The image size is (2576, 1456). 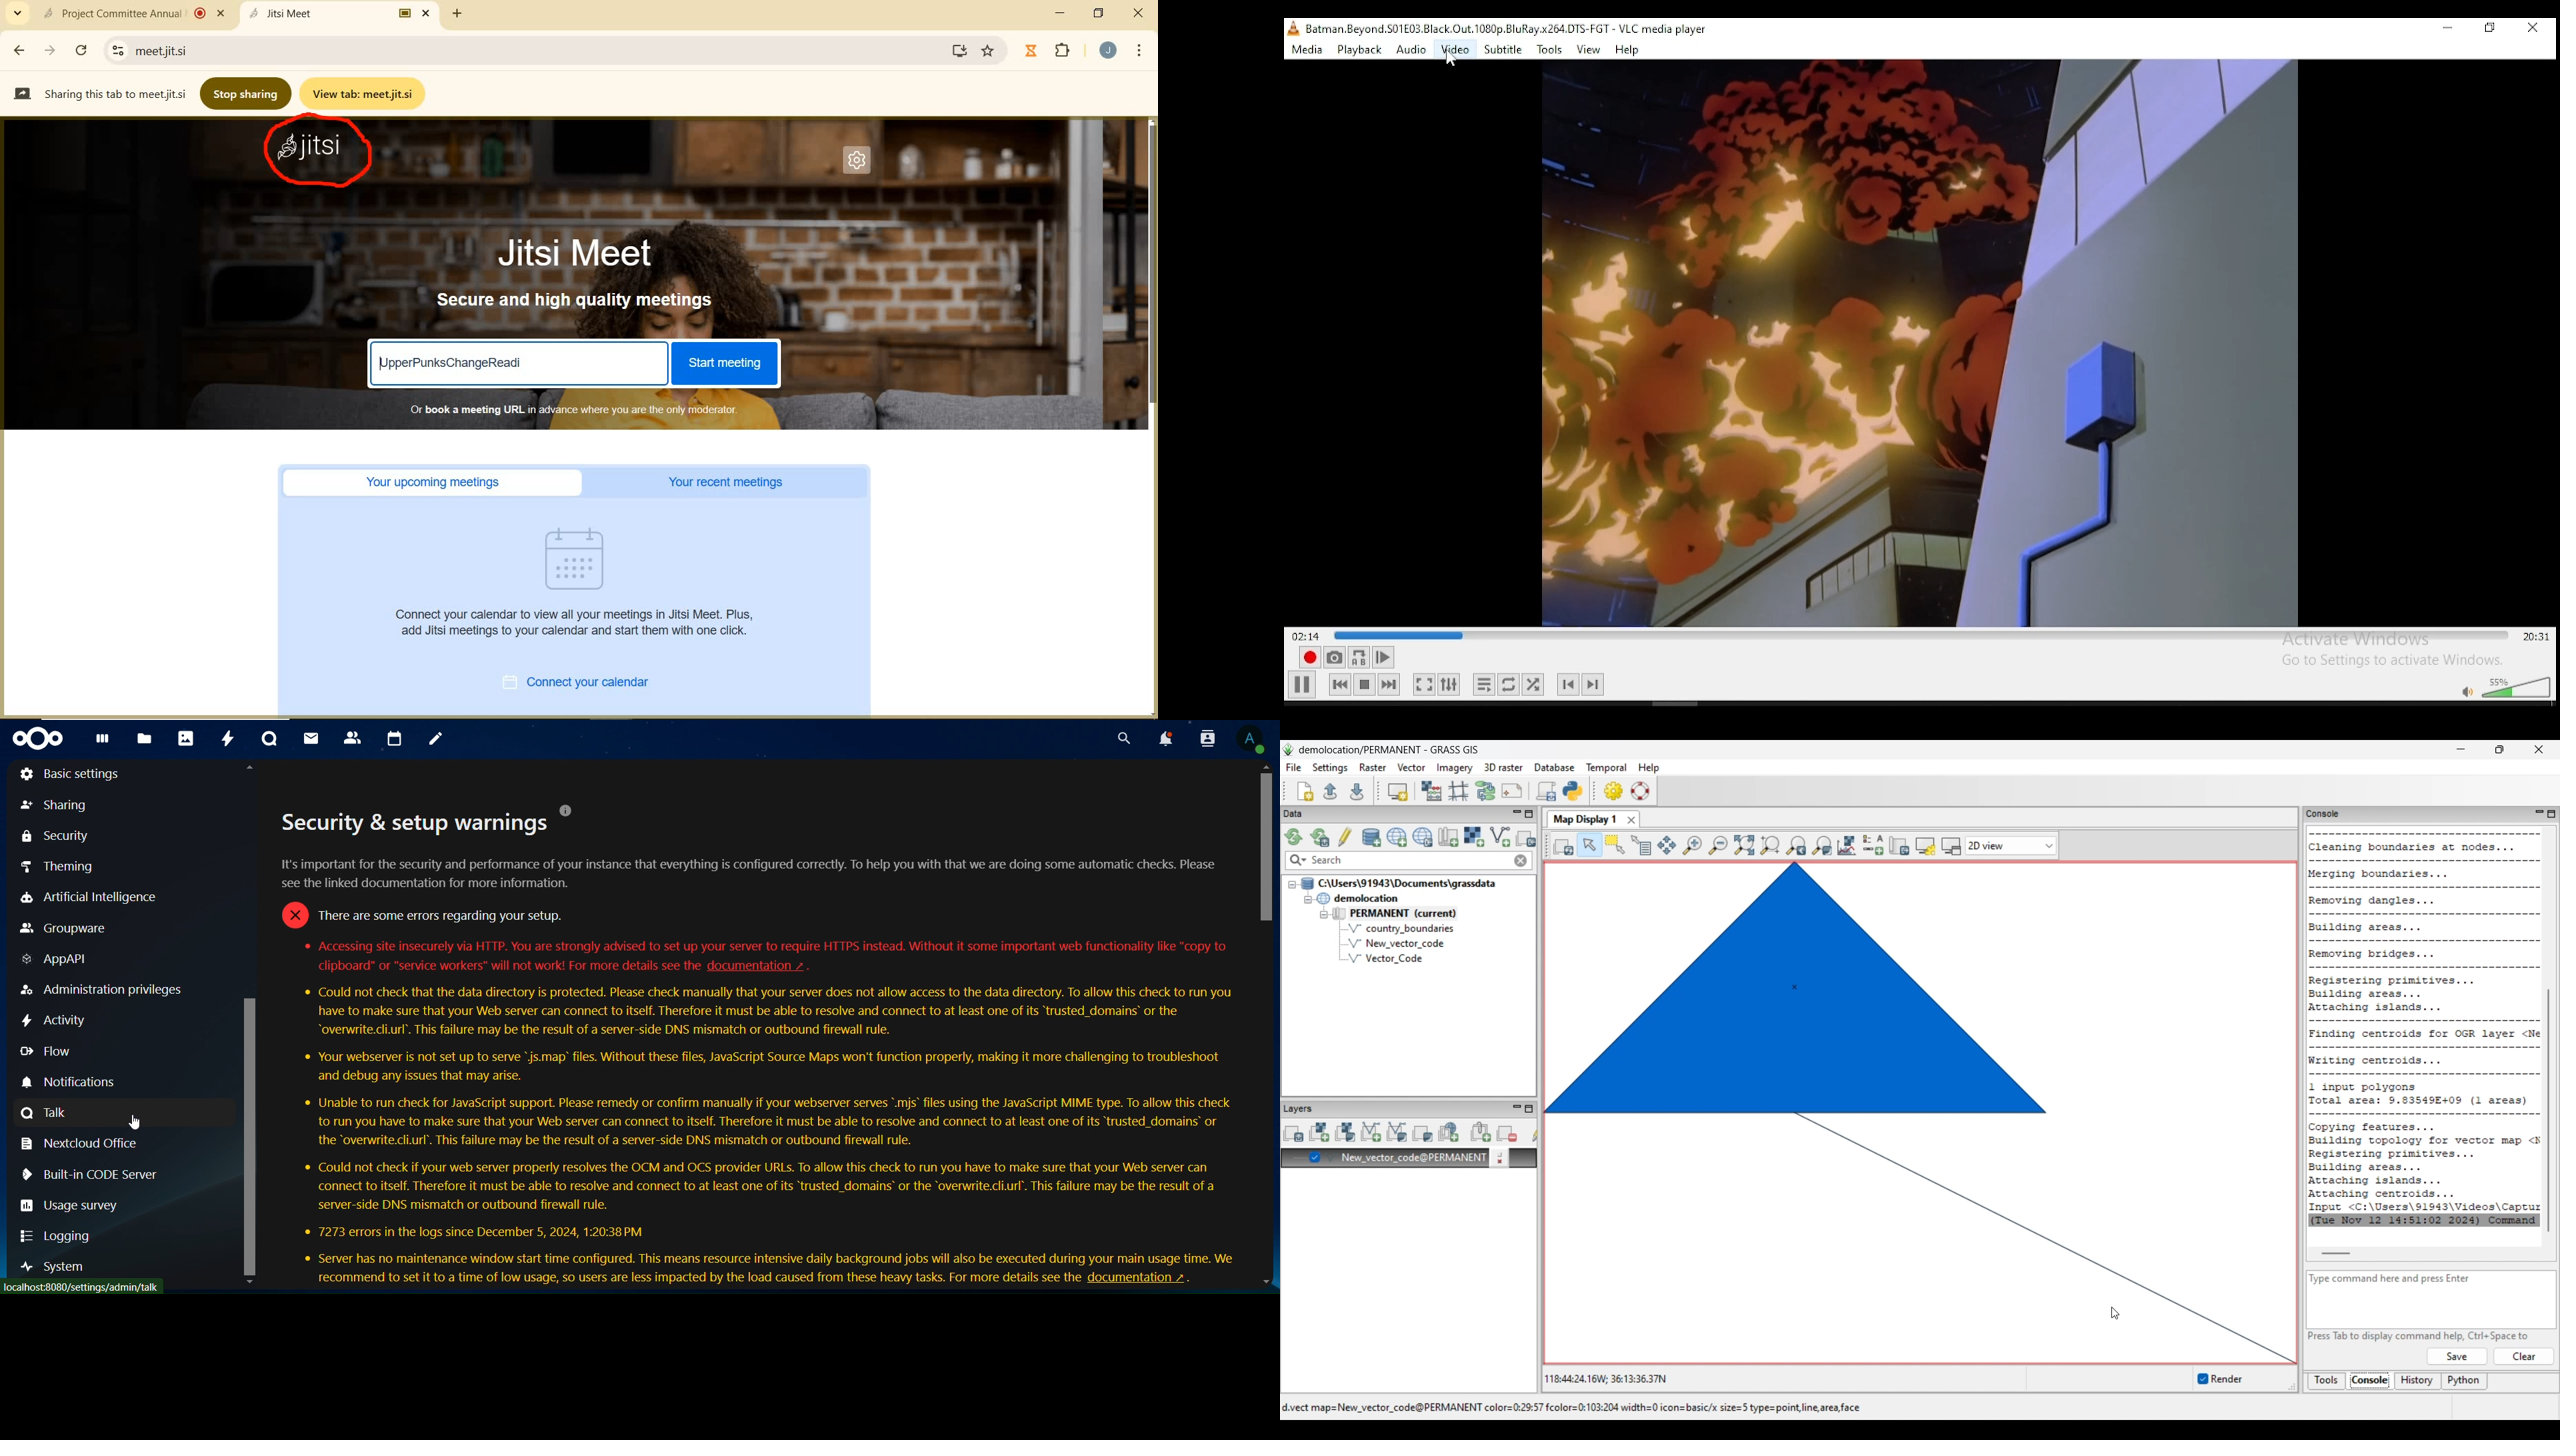 I want to click on usage survey, so click(x=67, y=1208).